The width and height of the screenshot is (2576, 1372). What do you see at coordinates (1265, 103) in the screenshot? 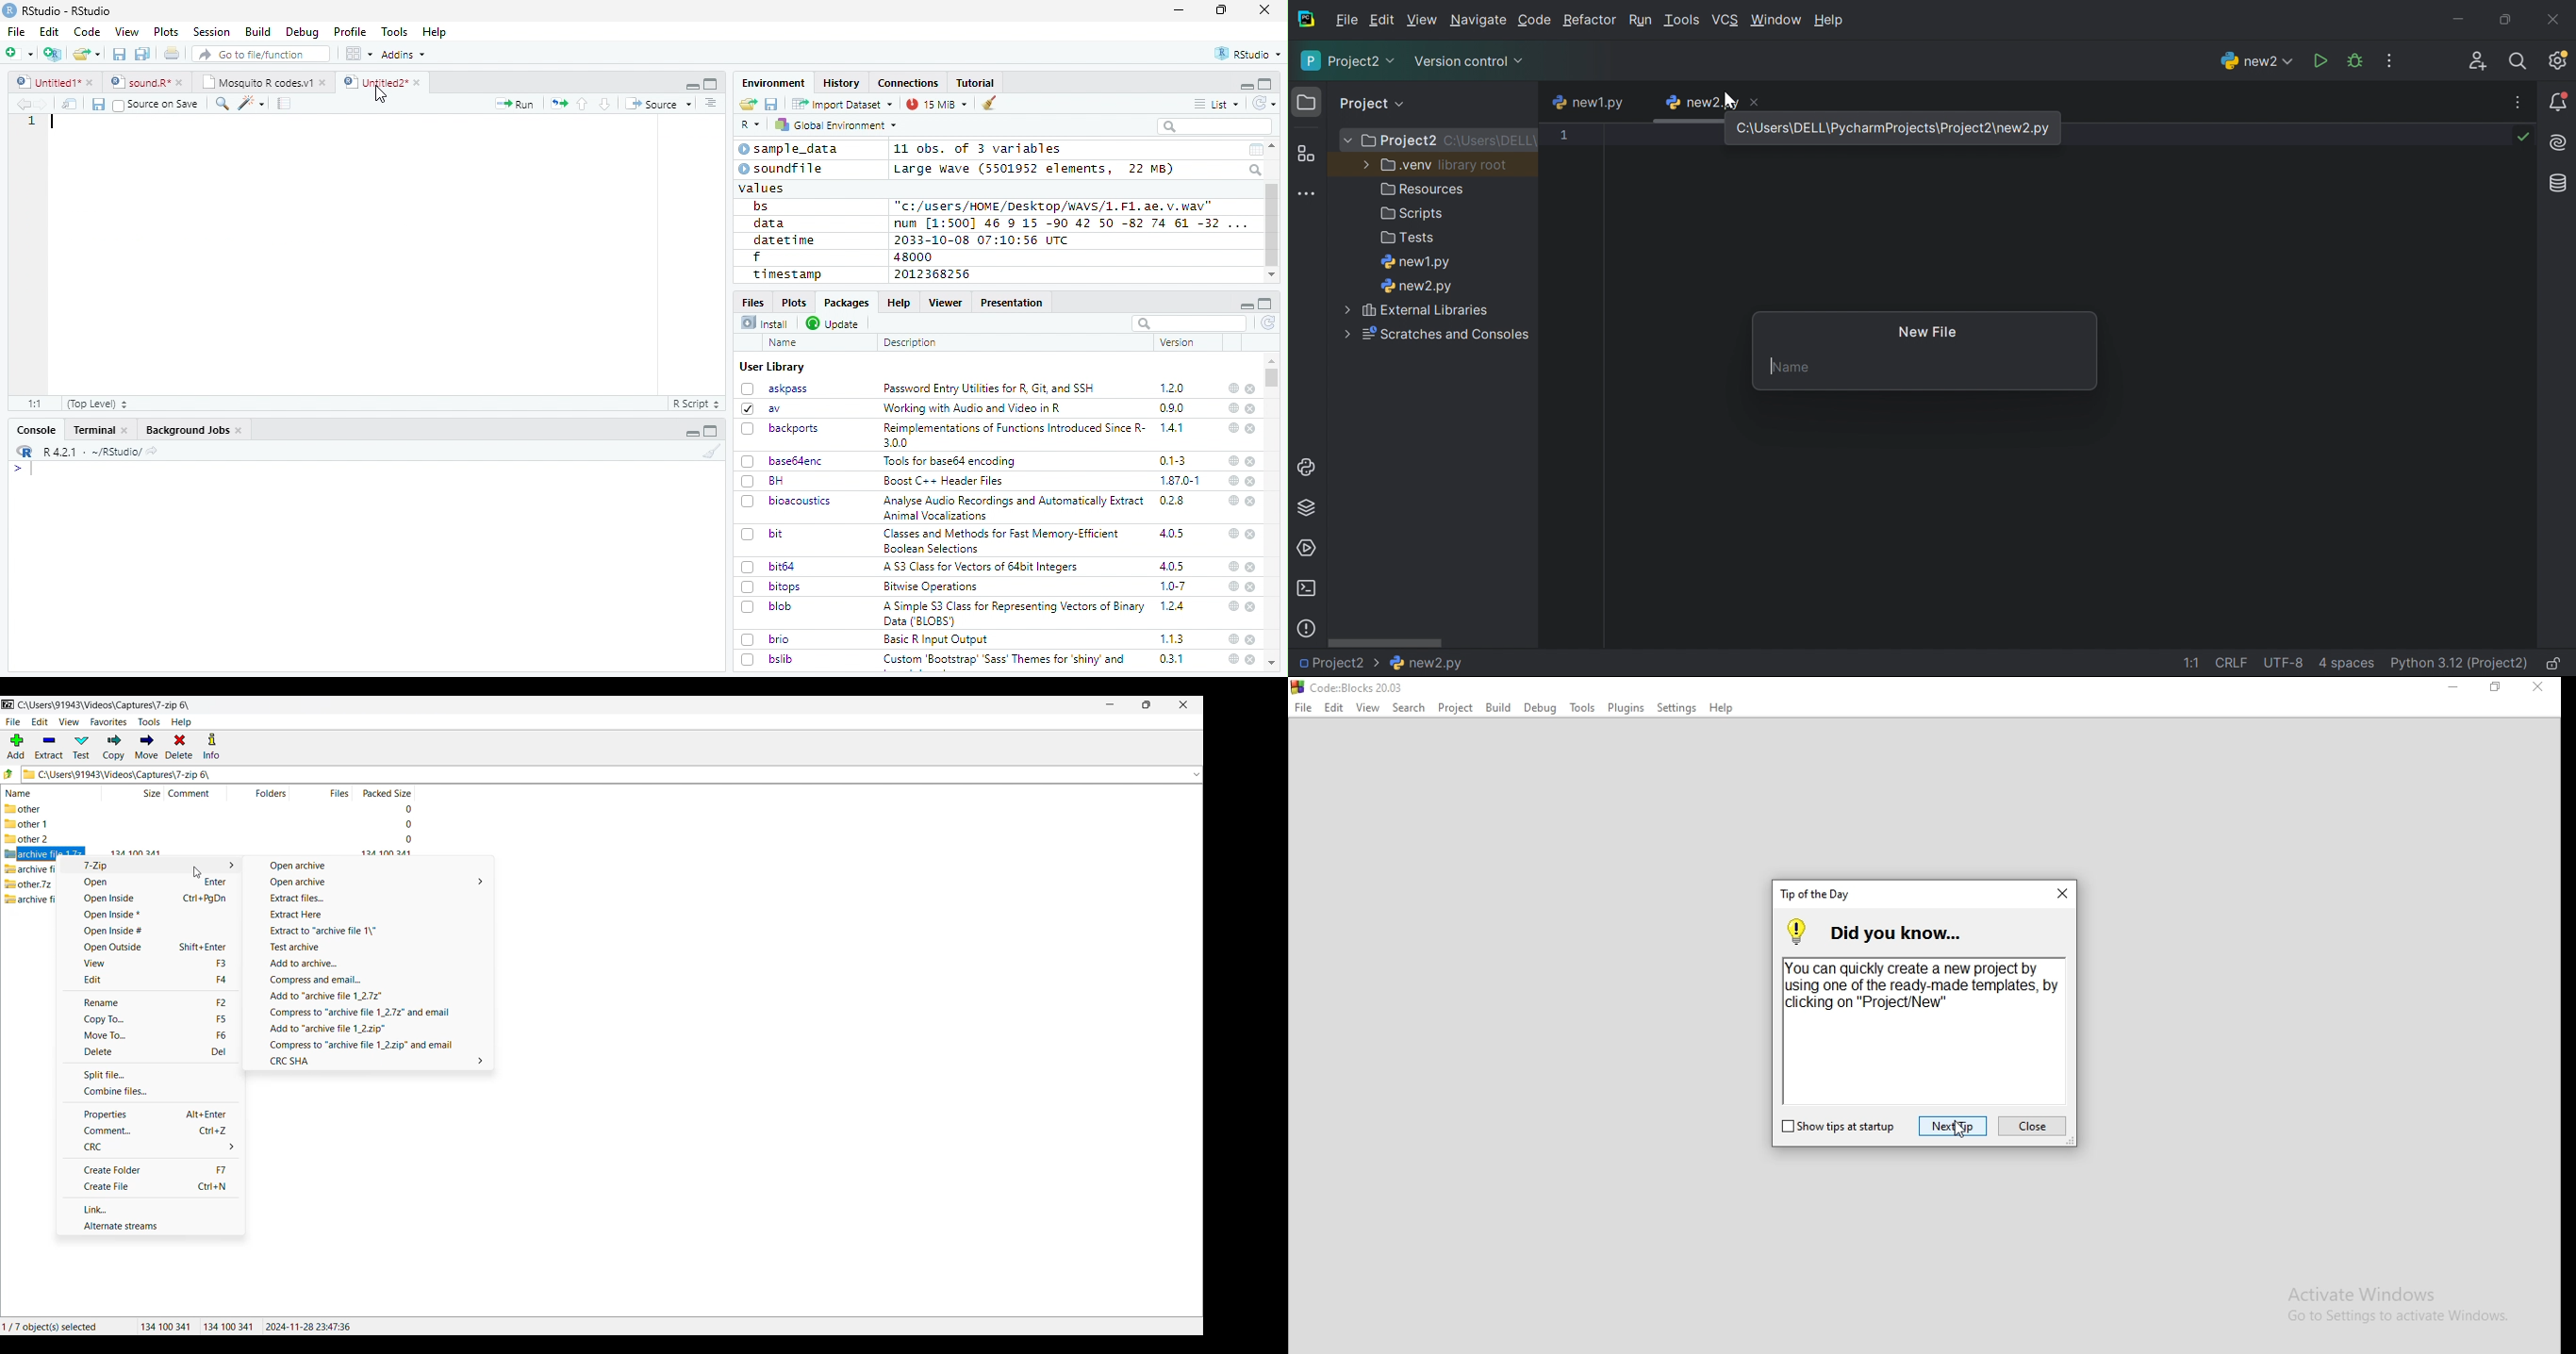
I see `Refresh` at bounding box center [1265, 103].